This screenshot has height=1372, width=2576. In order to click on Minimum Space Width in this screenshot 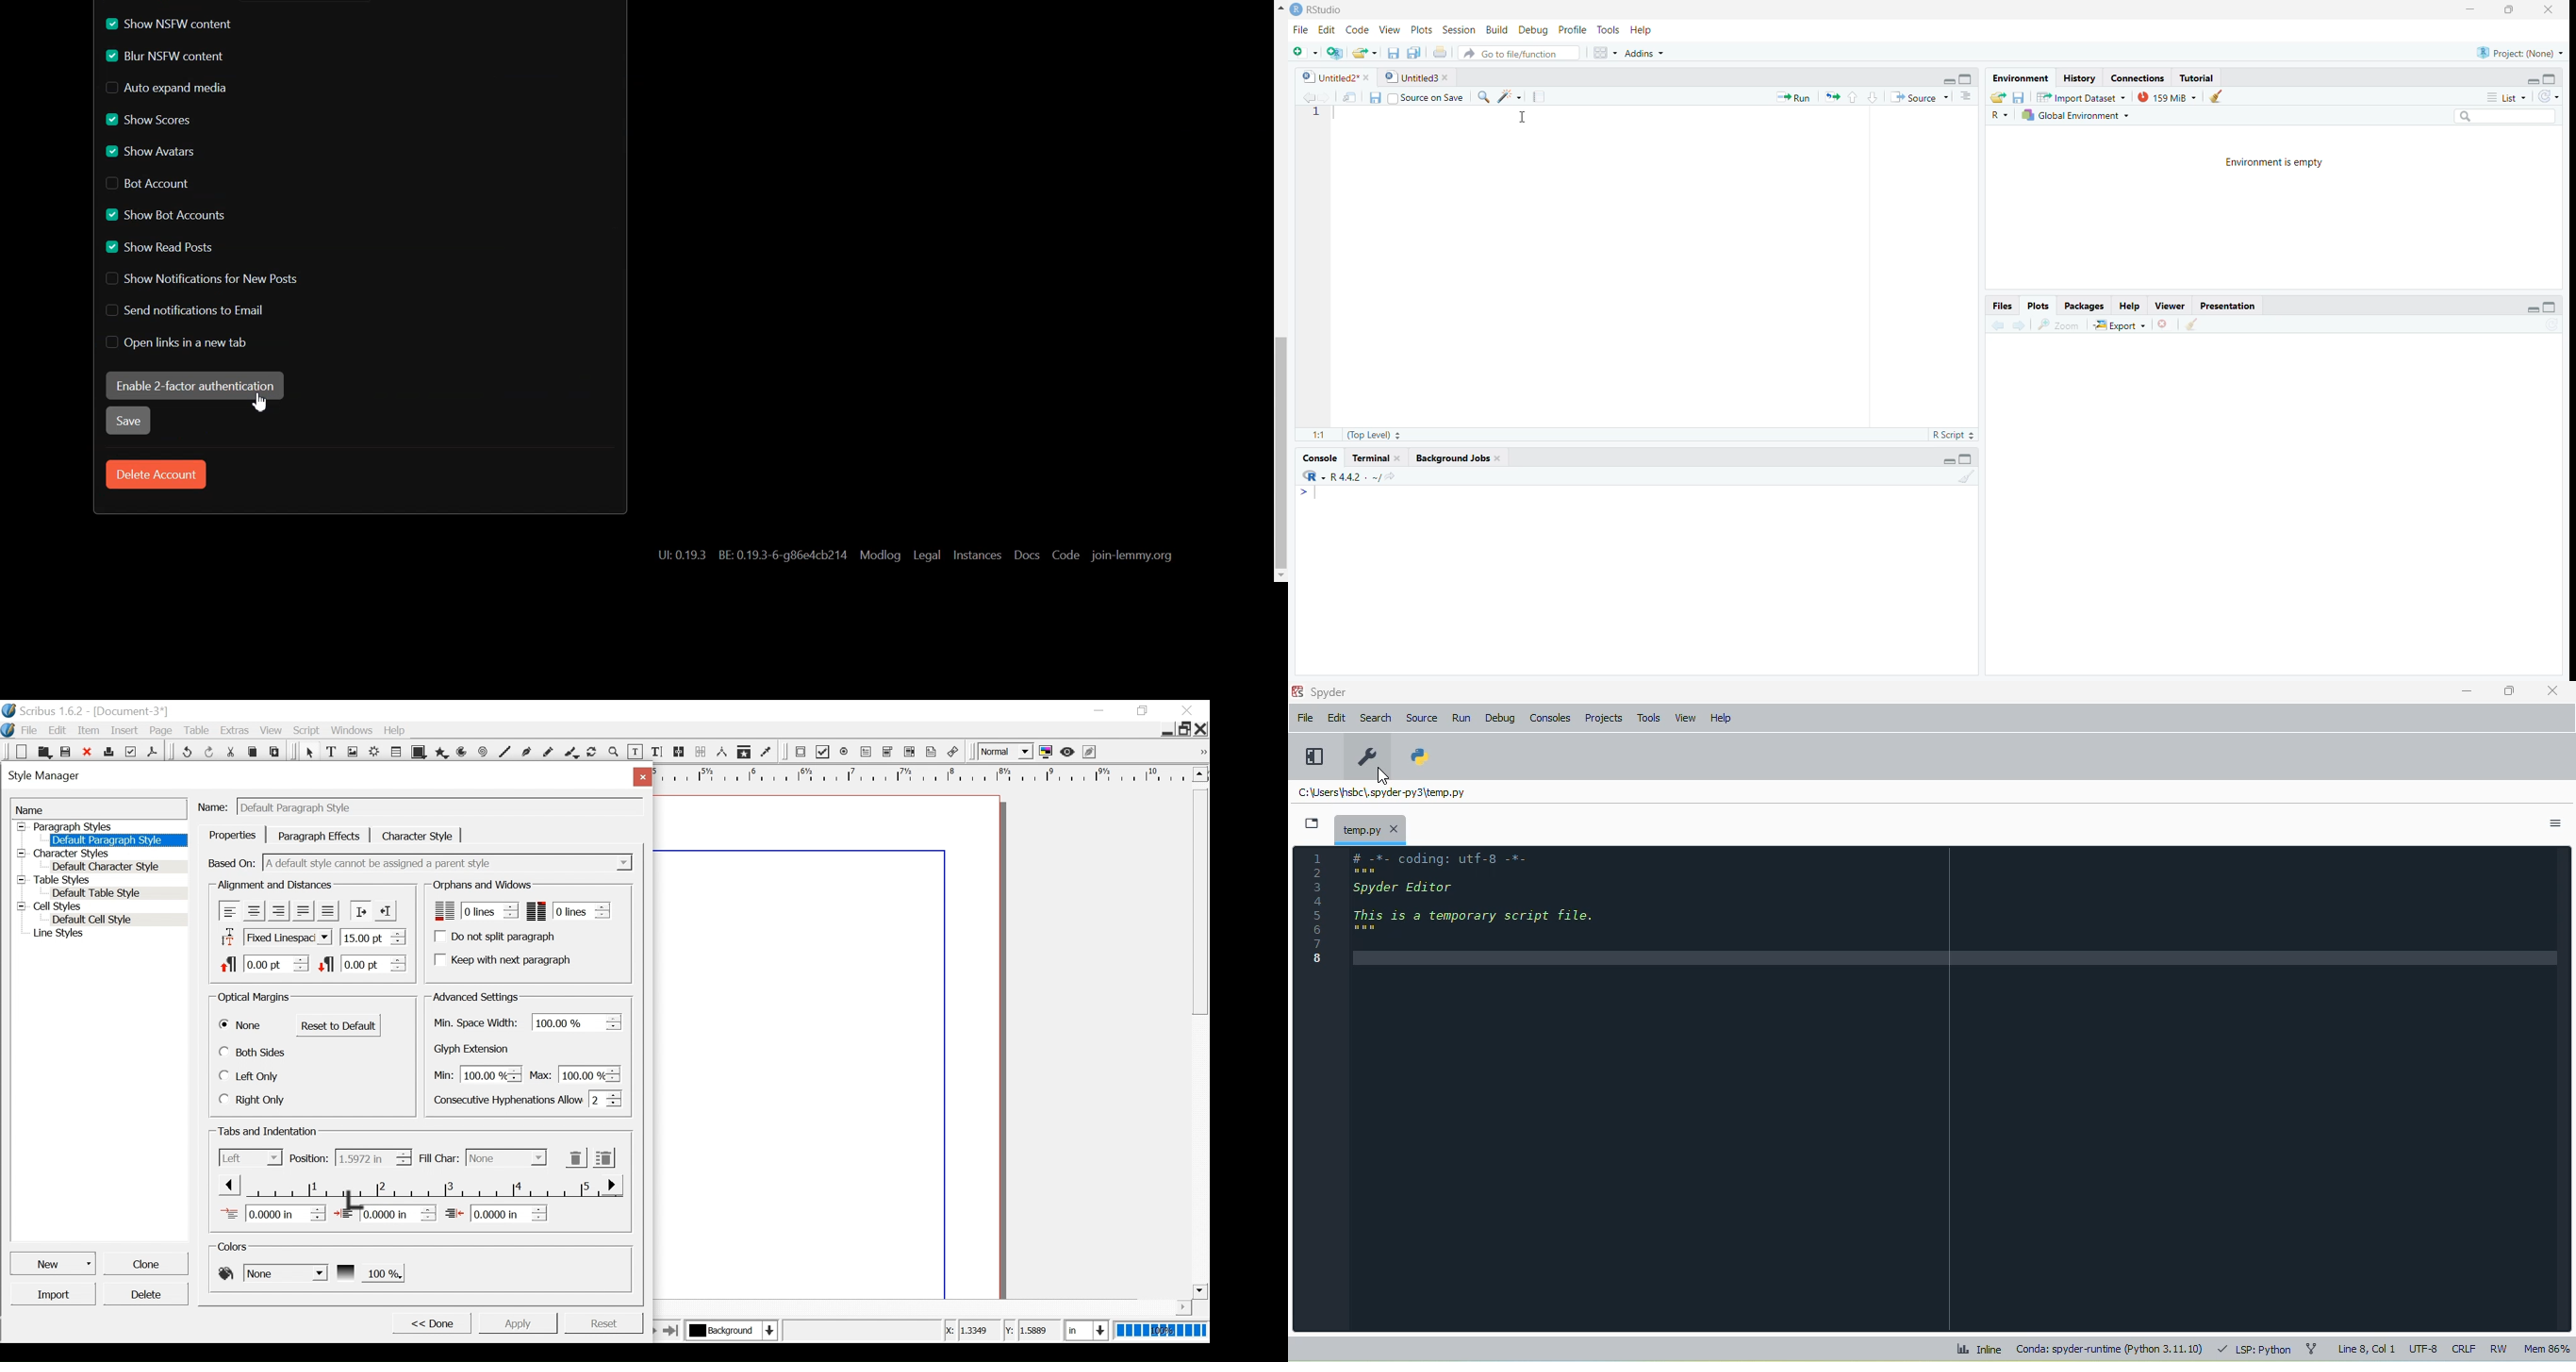, I will do `click(478, 1023)`.